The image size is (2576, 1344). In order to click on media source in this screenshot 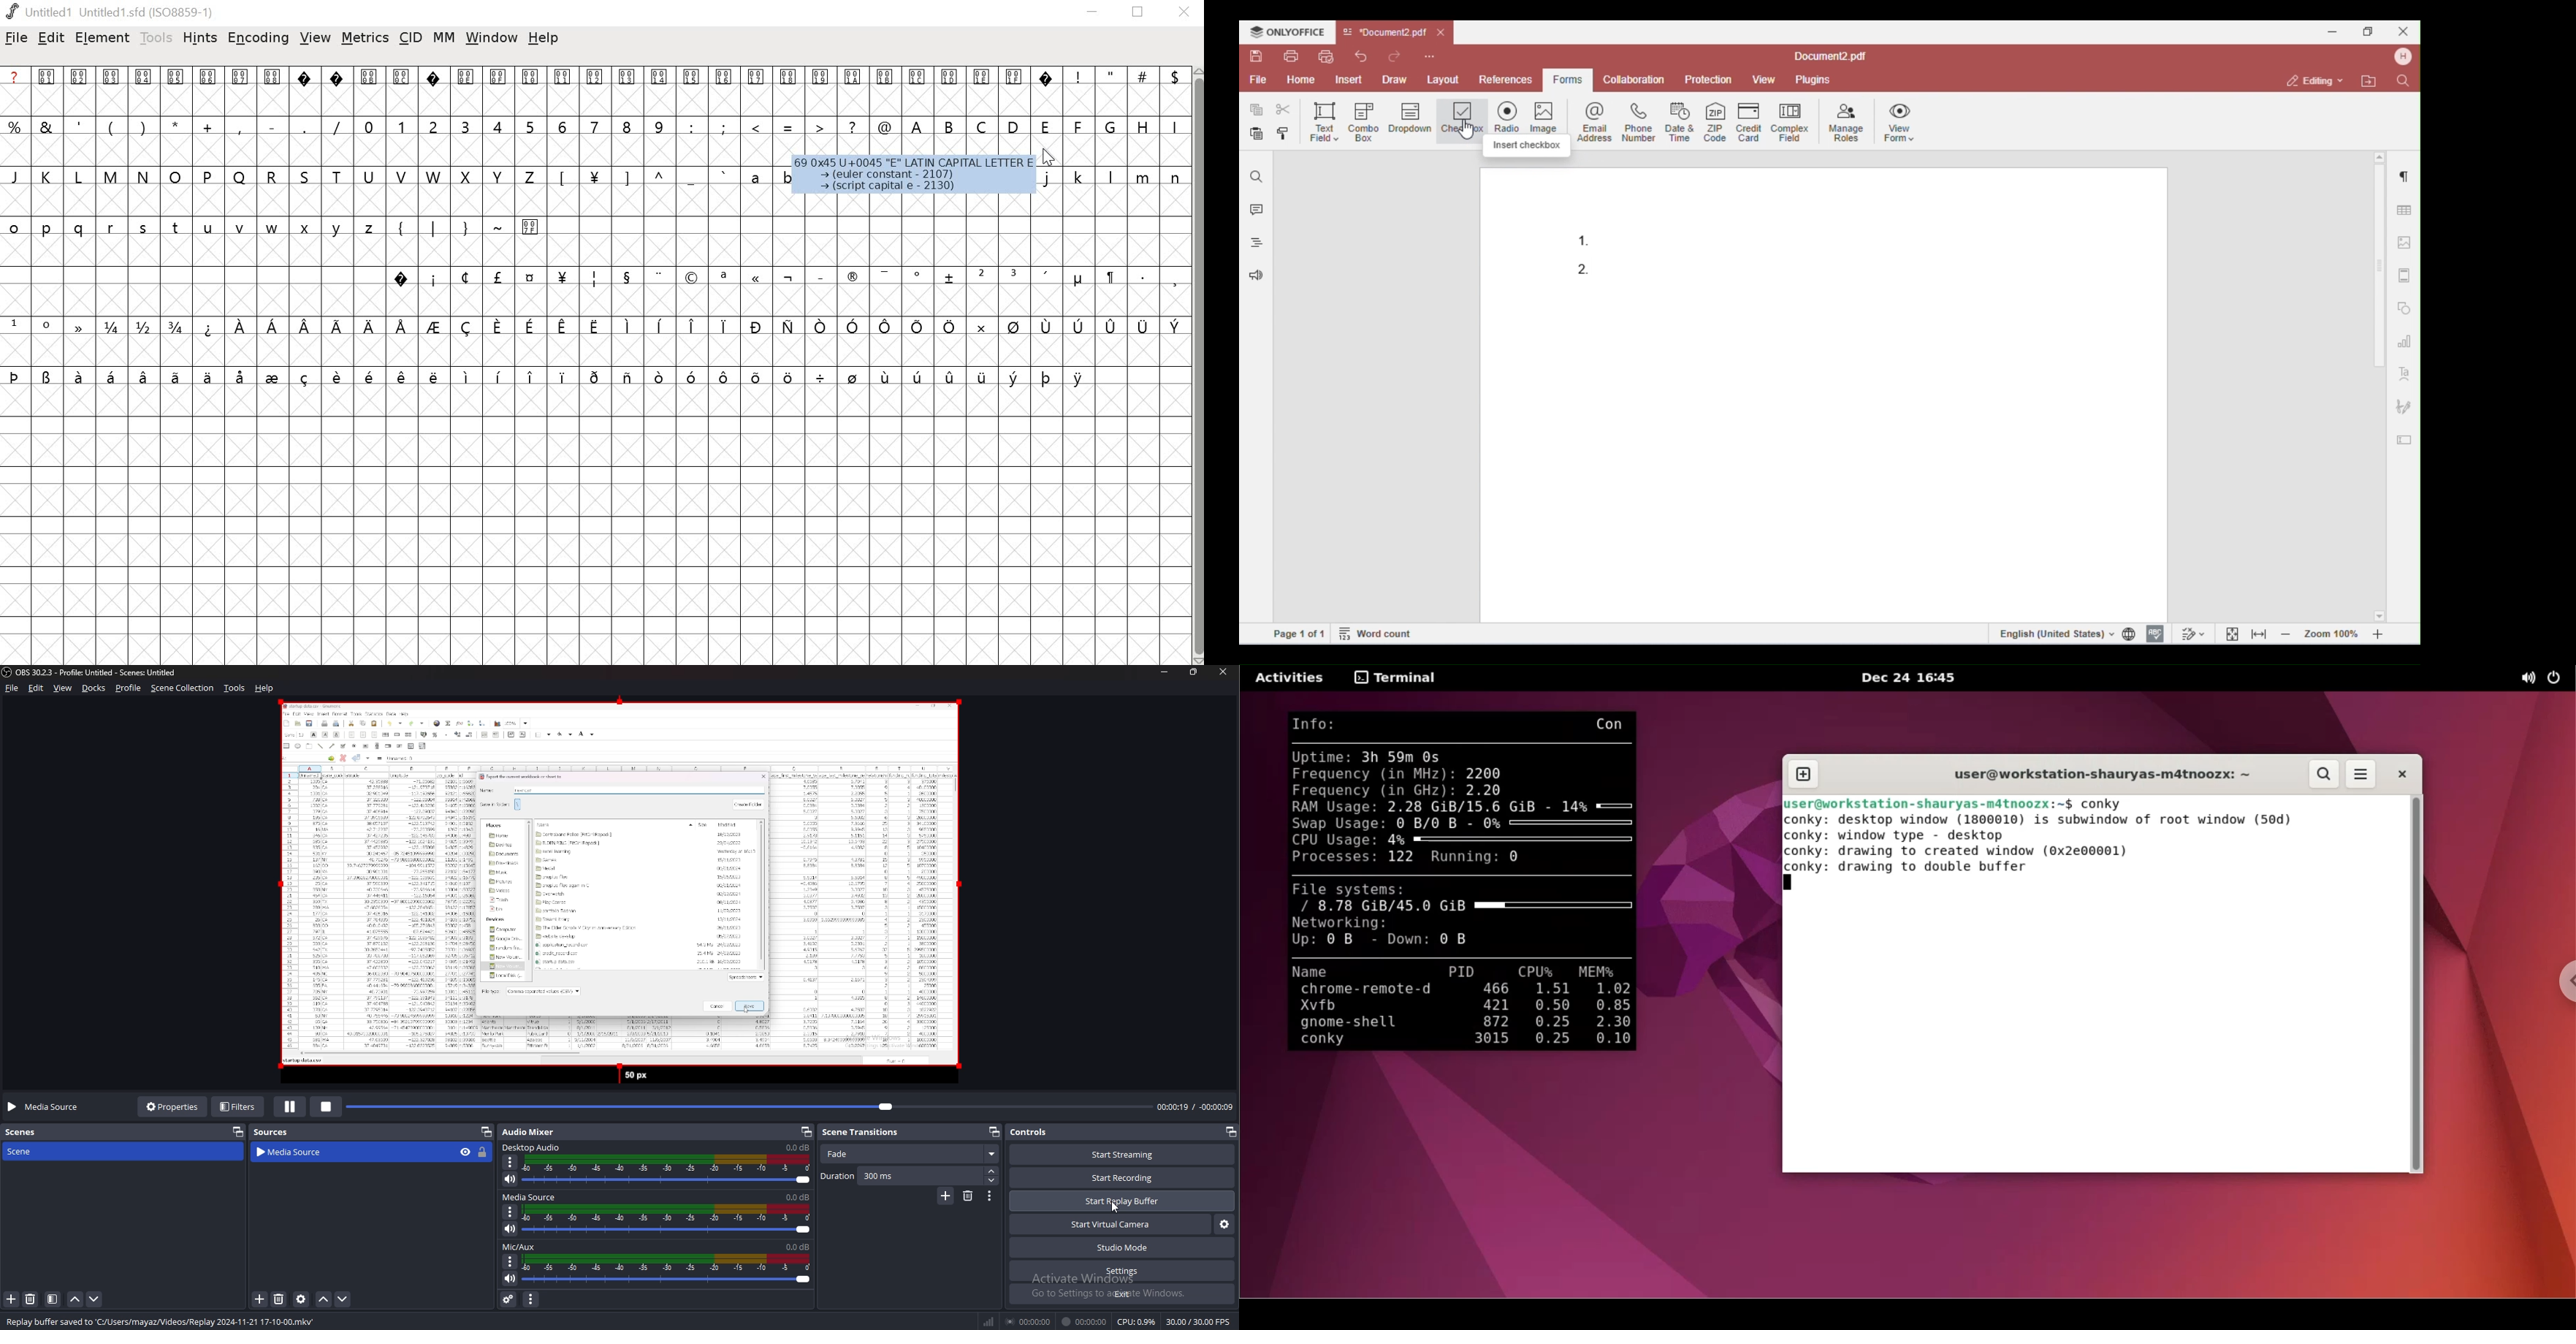, I will do `click(338, 1152)`.